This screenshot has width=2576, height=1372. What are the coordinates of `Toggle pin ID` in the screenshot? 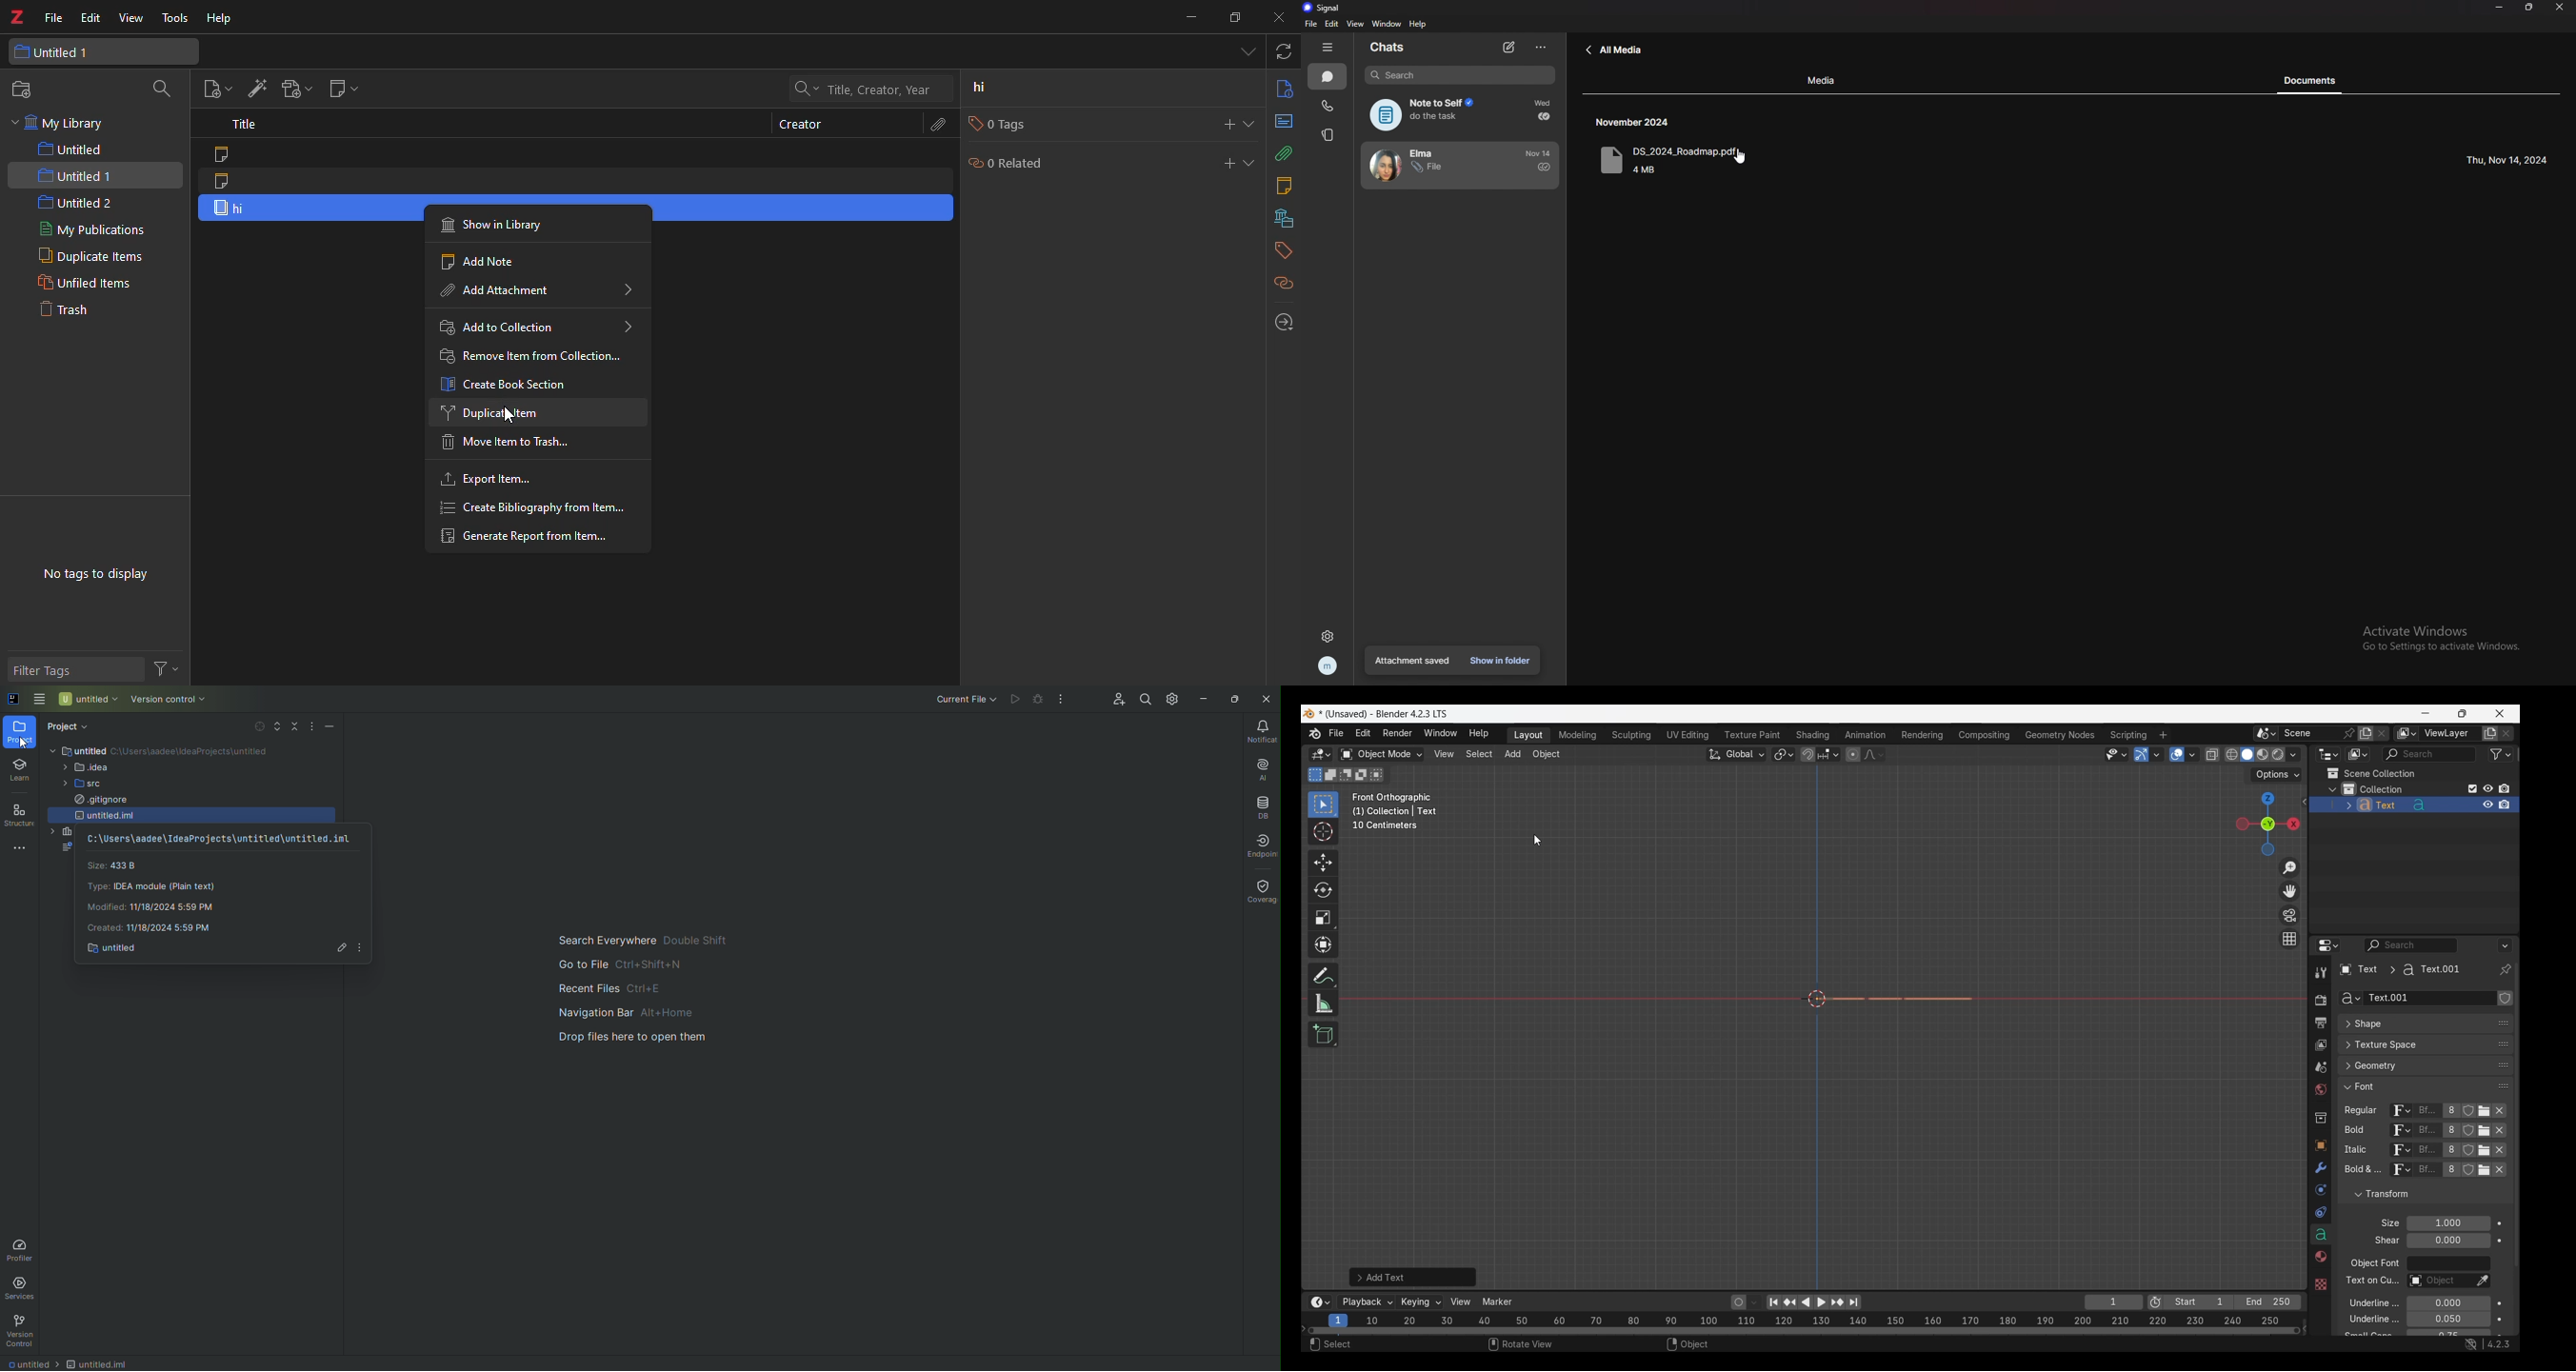 It's located at (2505, 970).